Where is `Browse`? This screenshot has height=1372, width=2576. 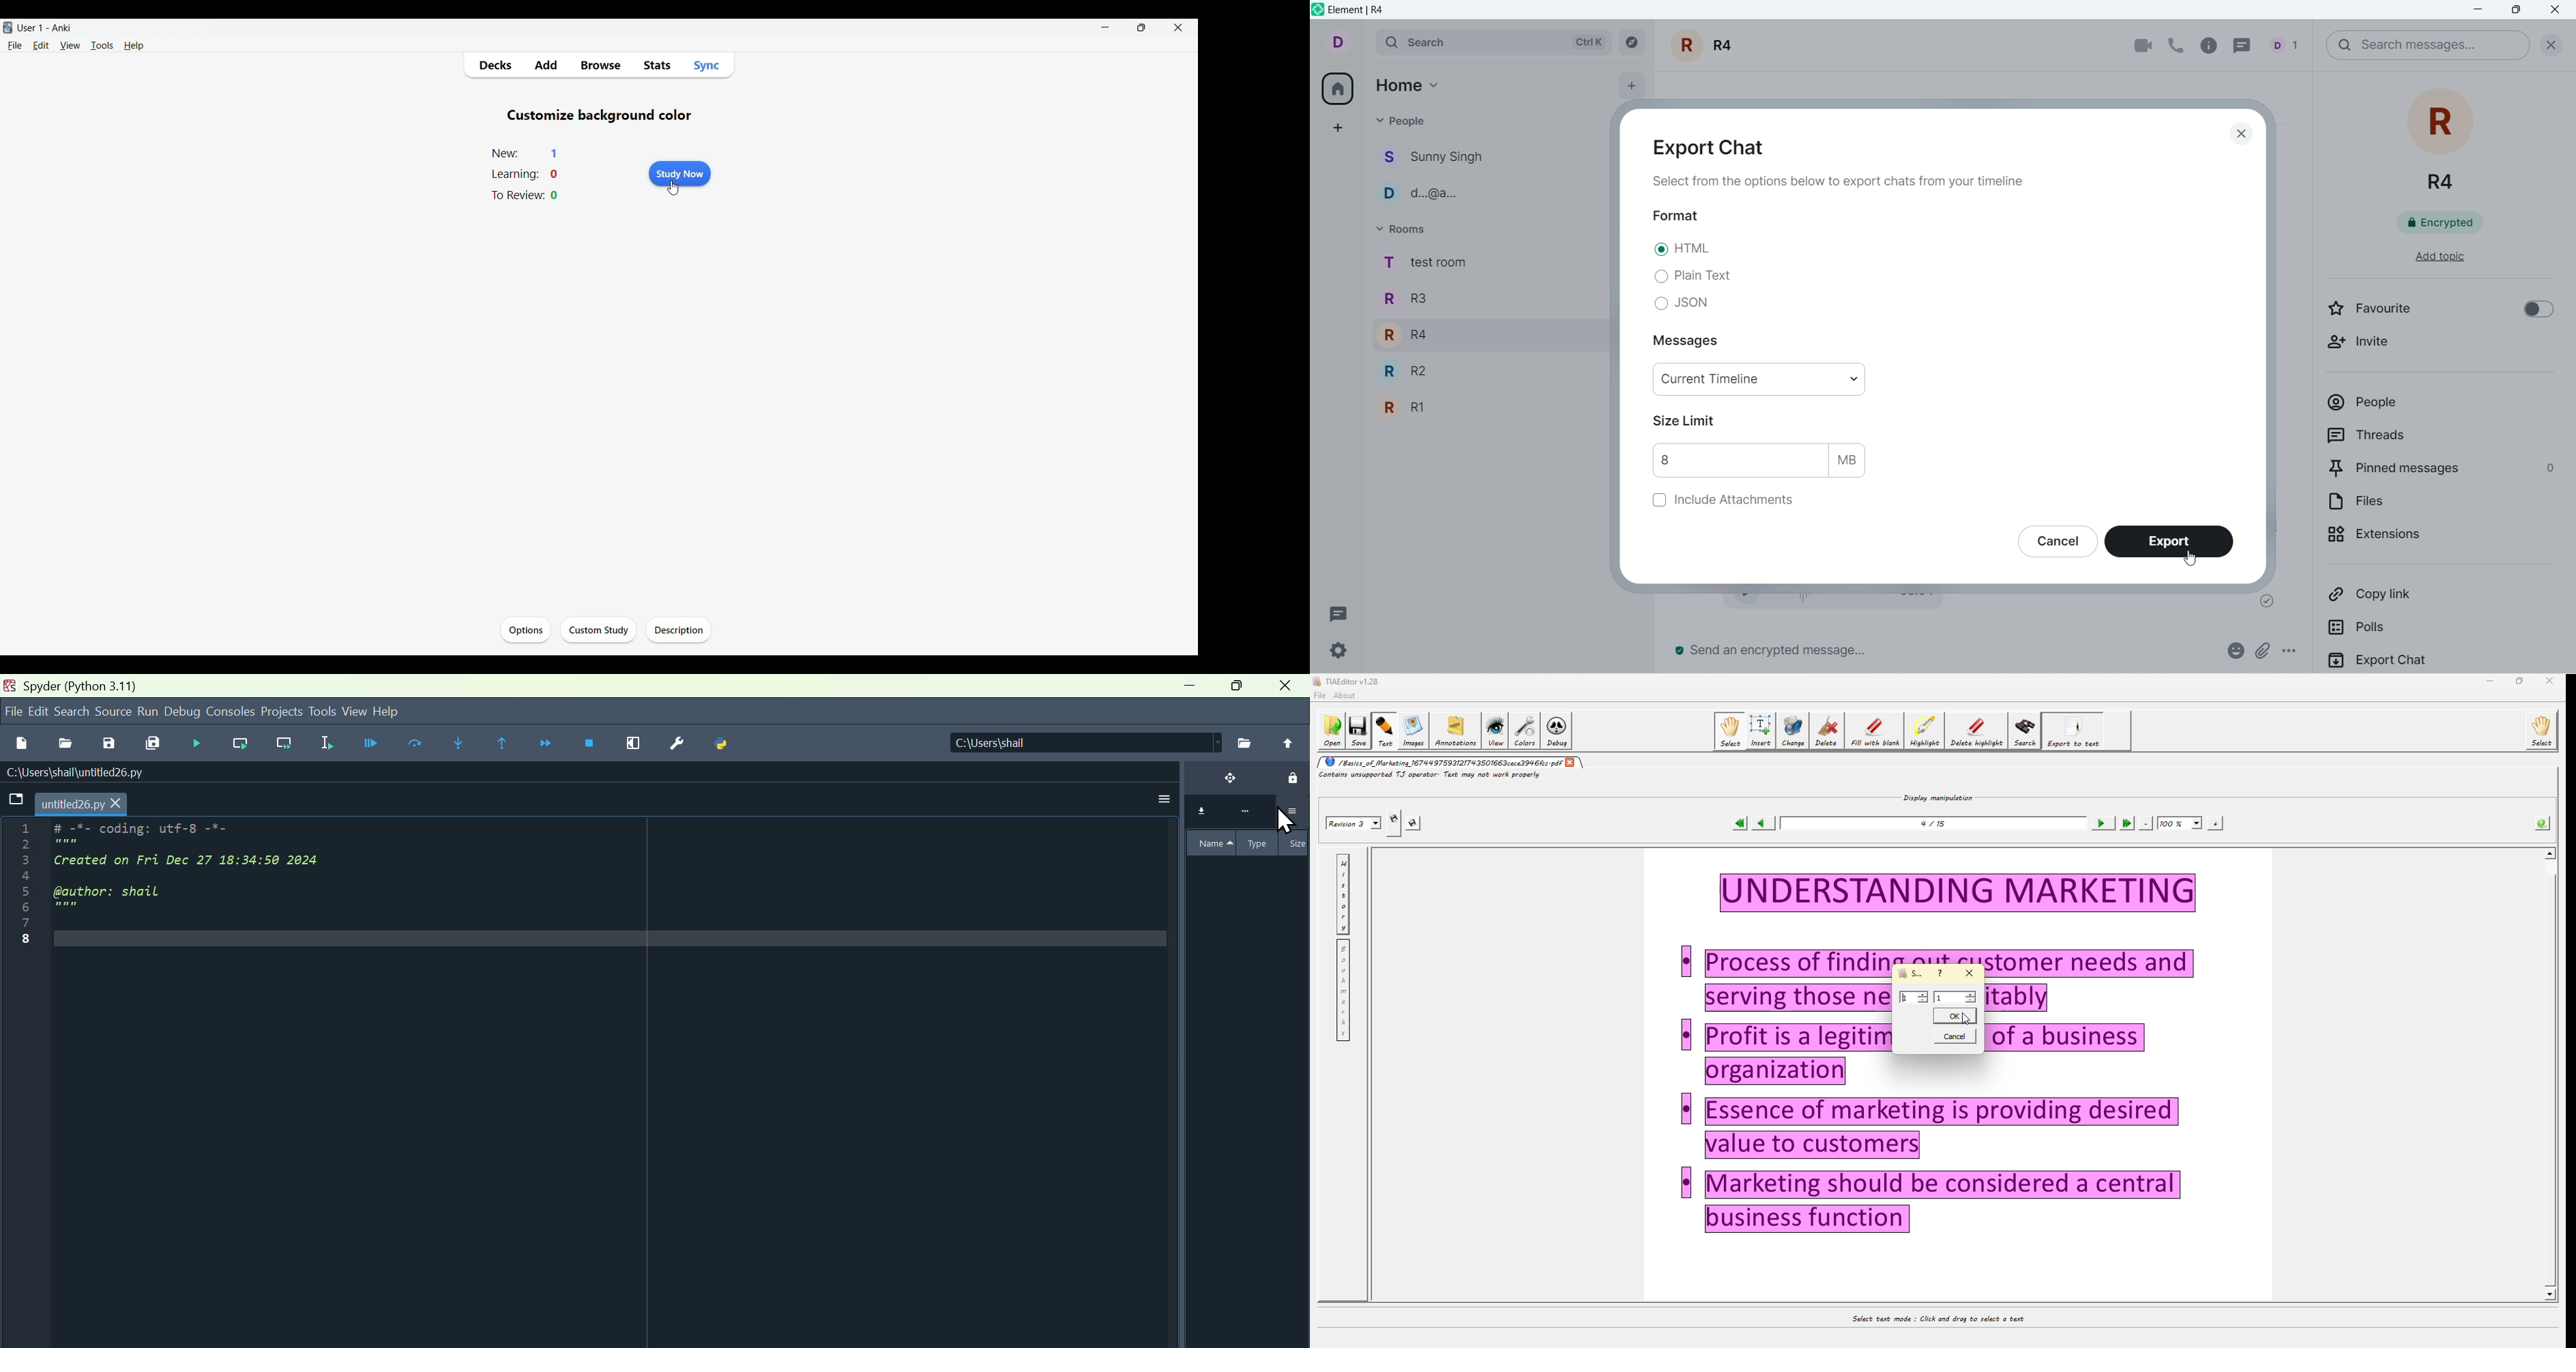
Browse is located at coordinates (600, 66).